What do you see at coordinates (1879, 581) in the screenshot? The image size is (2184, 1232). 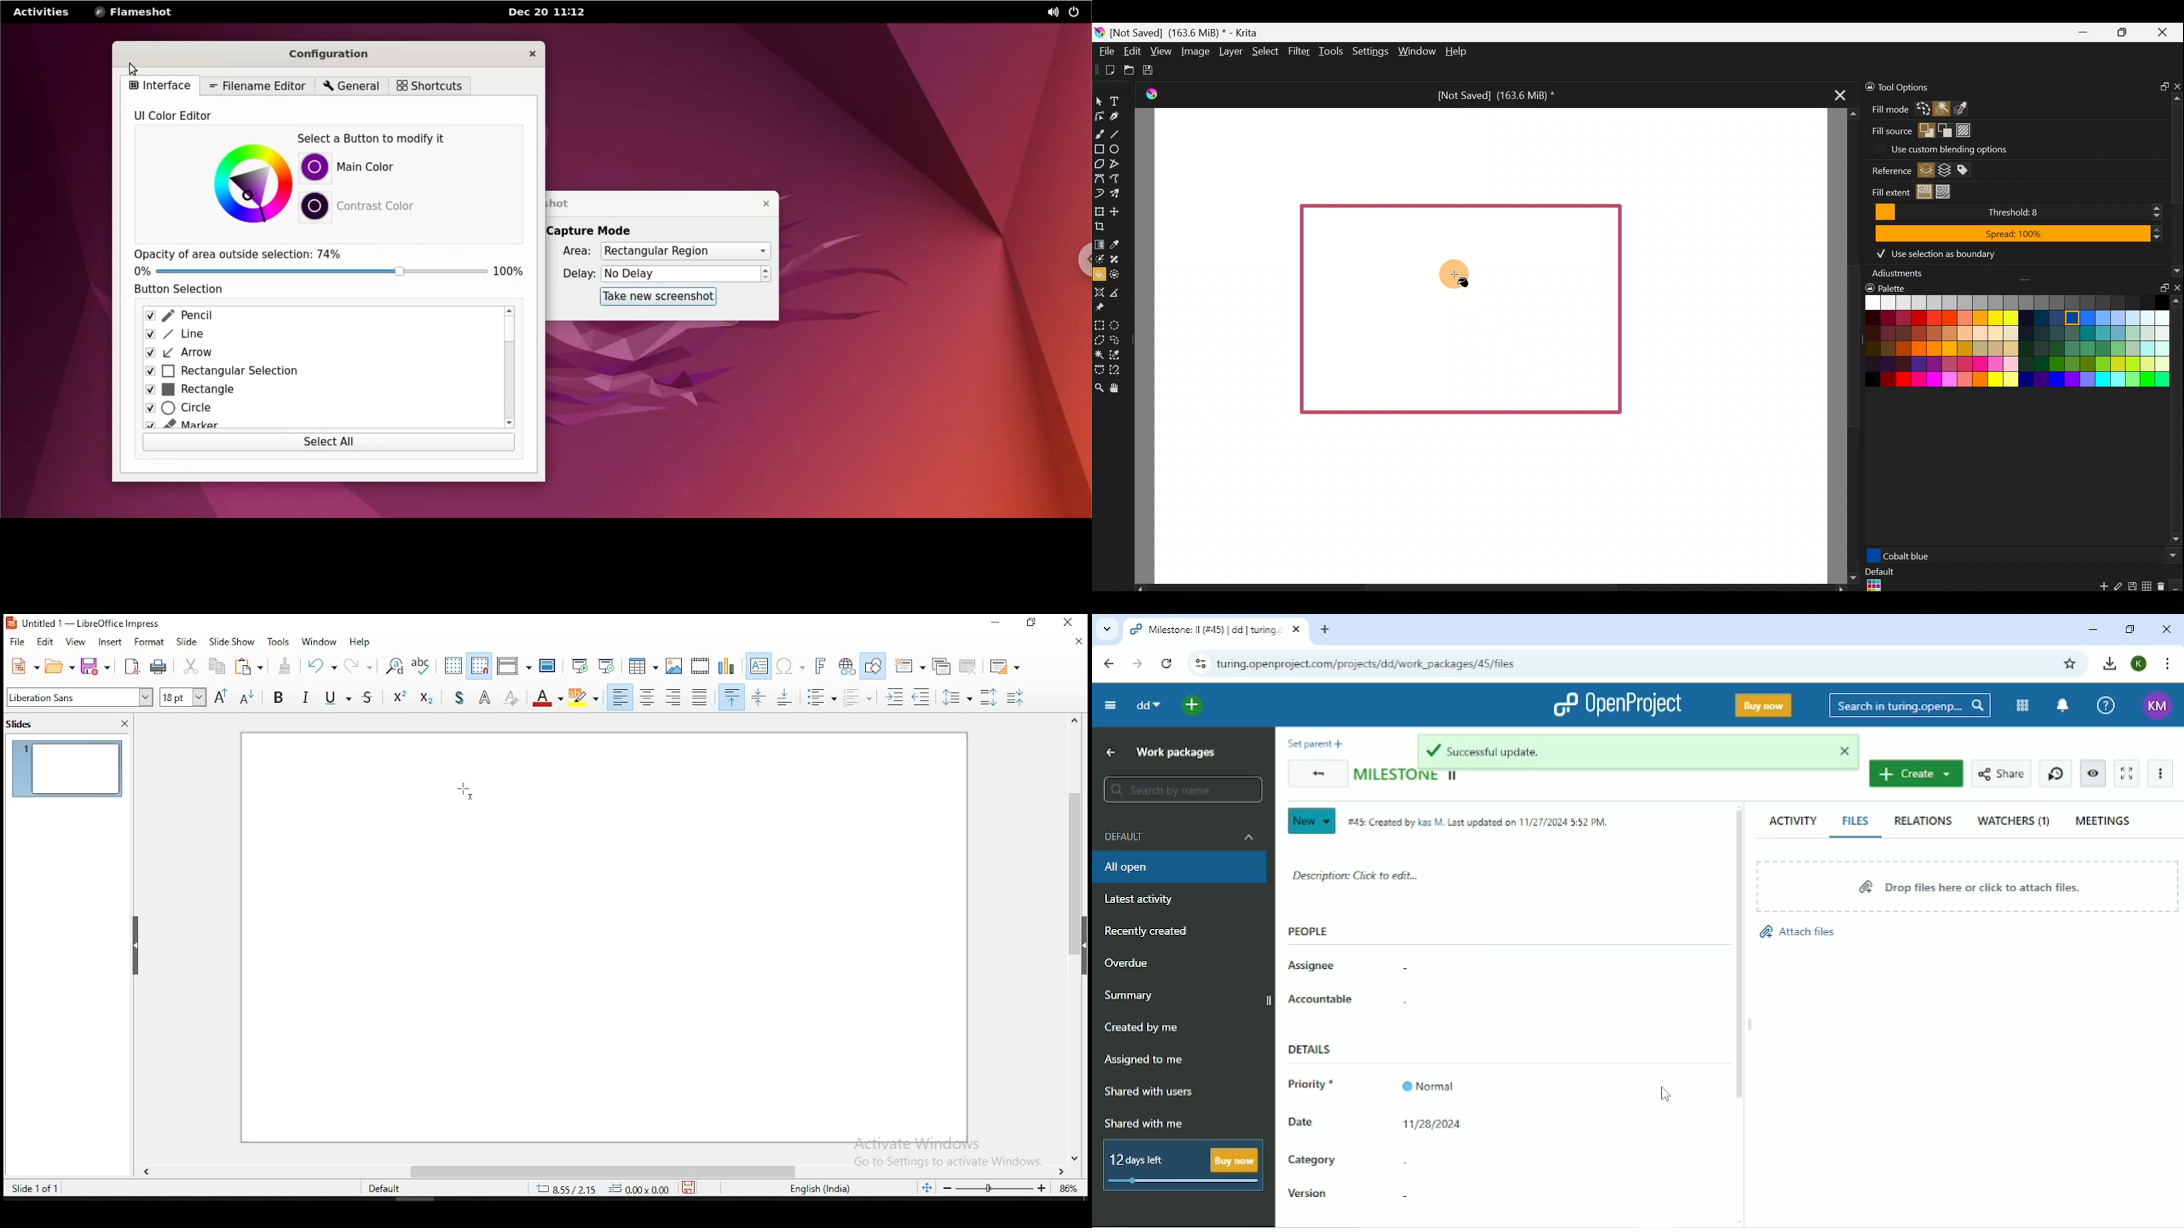 I see `Default` at bounding box center [1879, 581].